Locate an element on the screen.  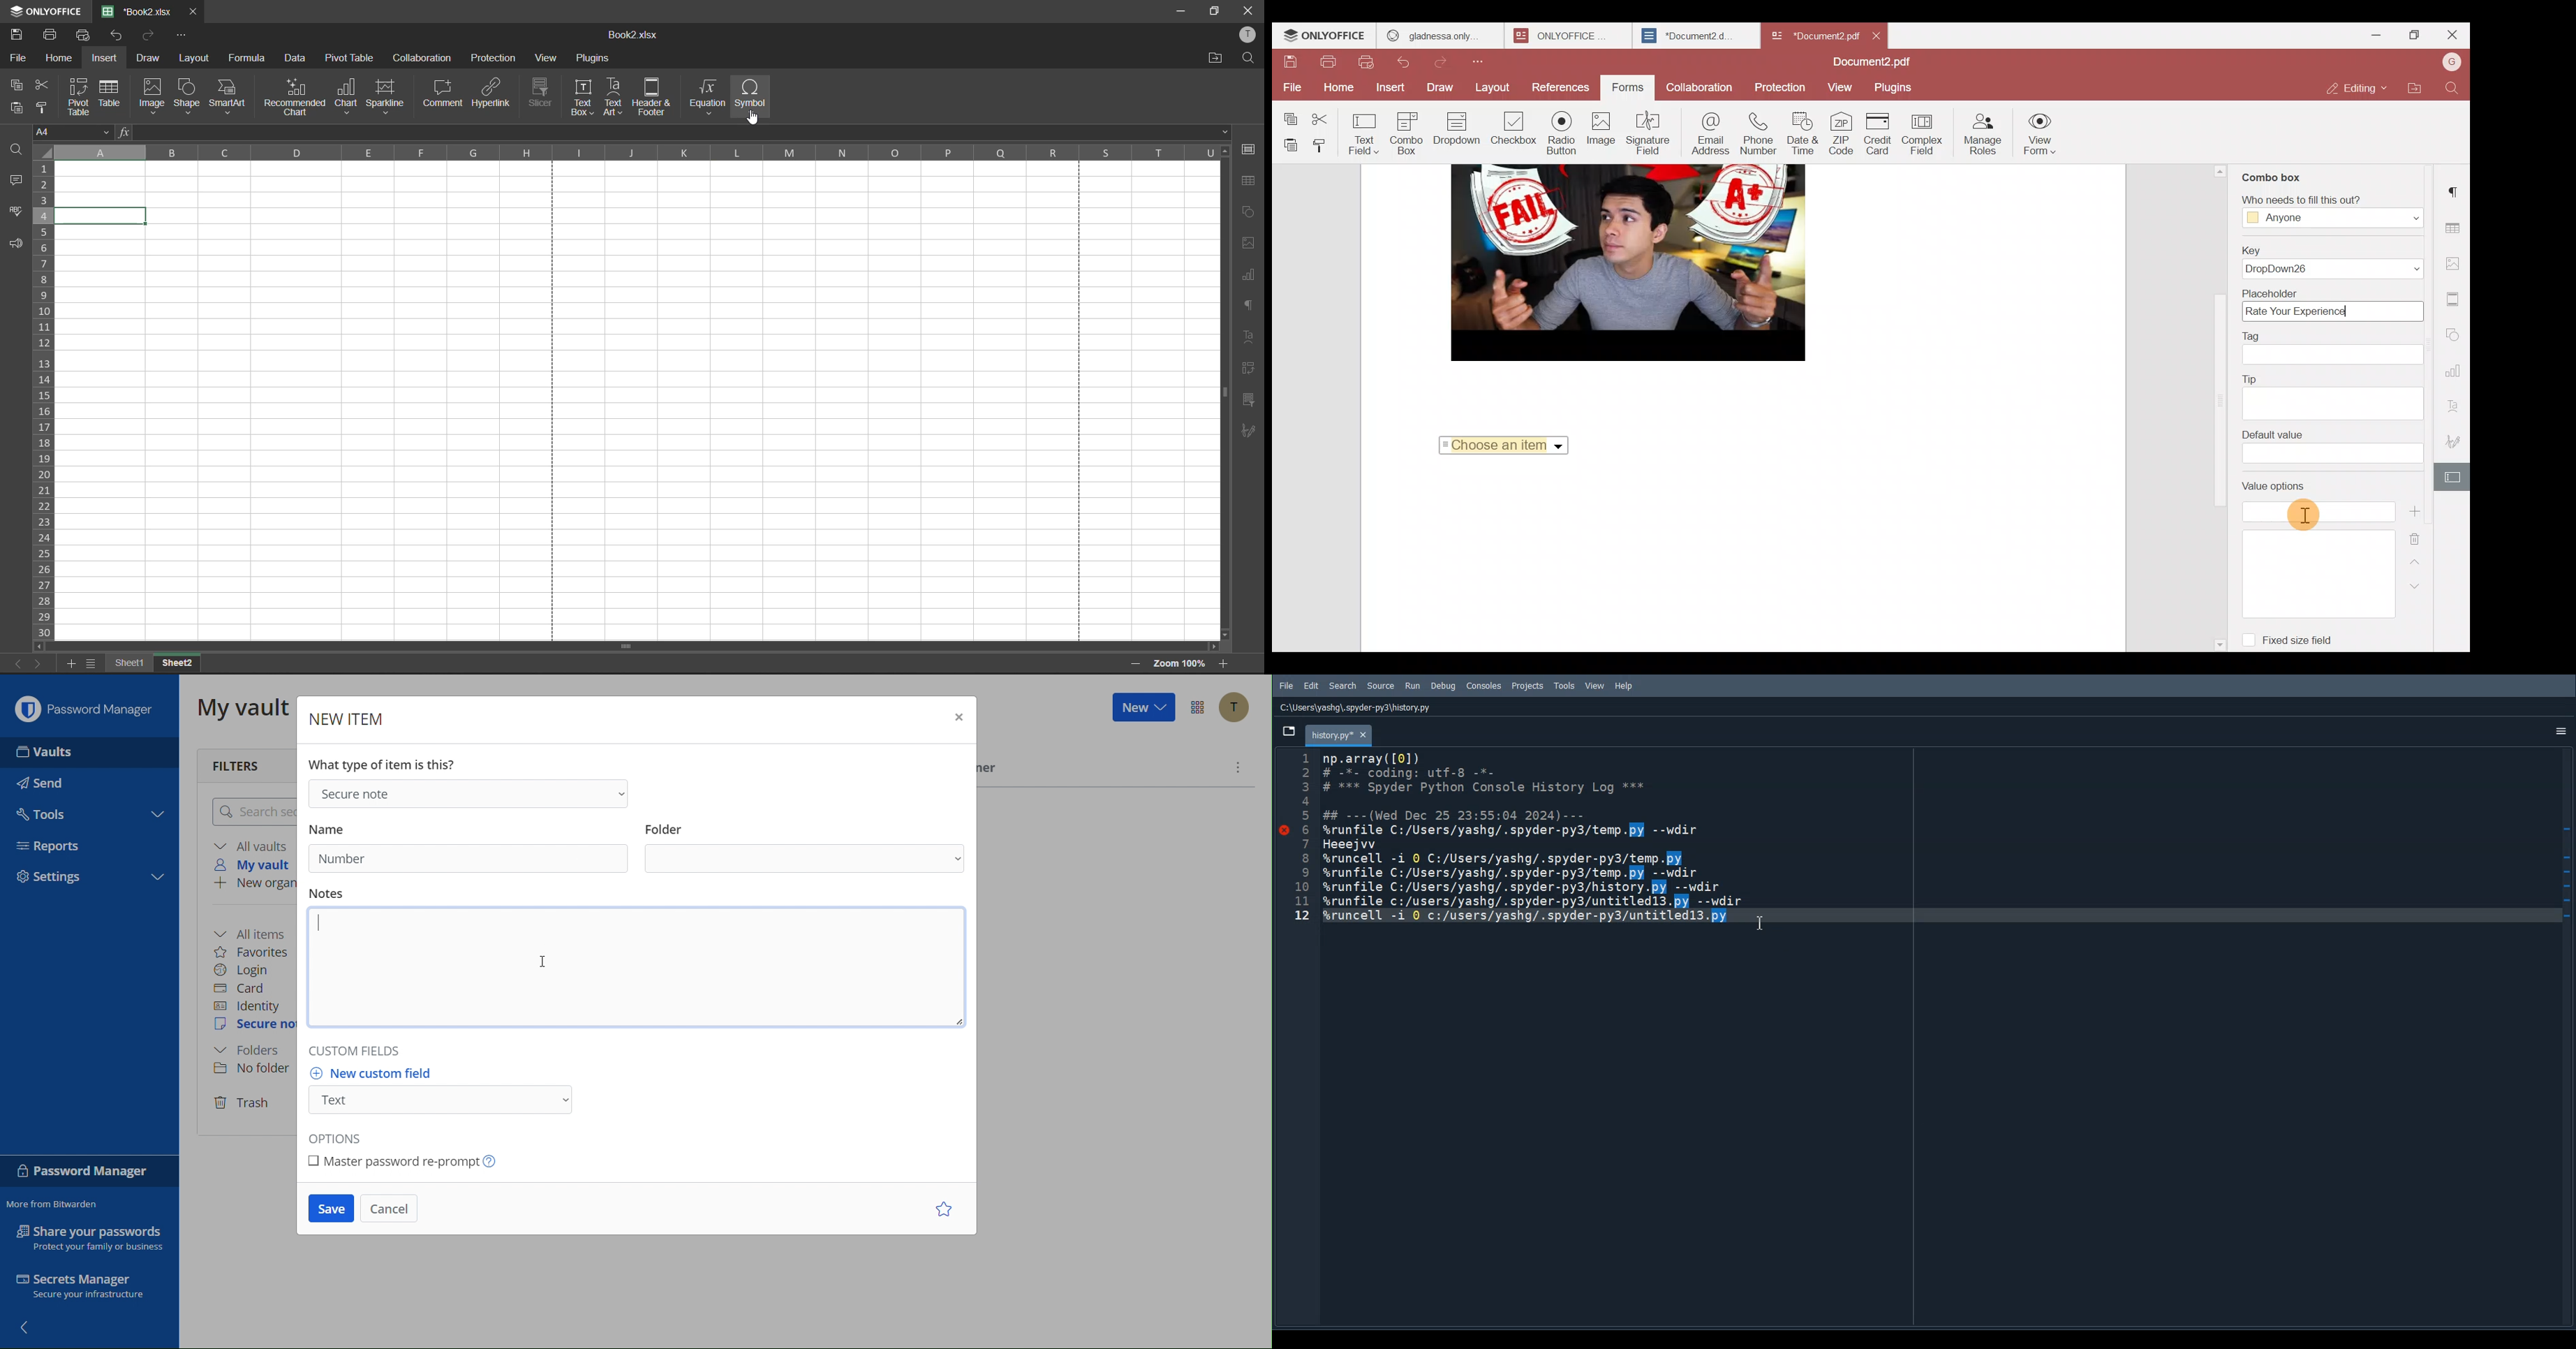
hyperlink is located at coordinates (493, 95).